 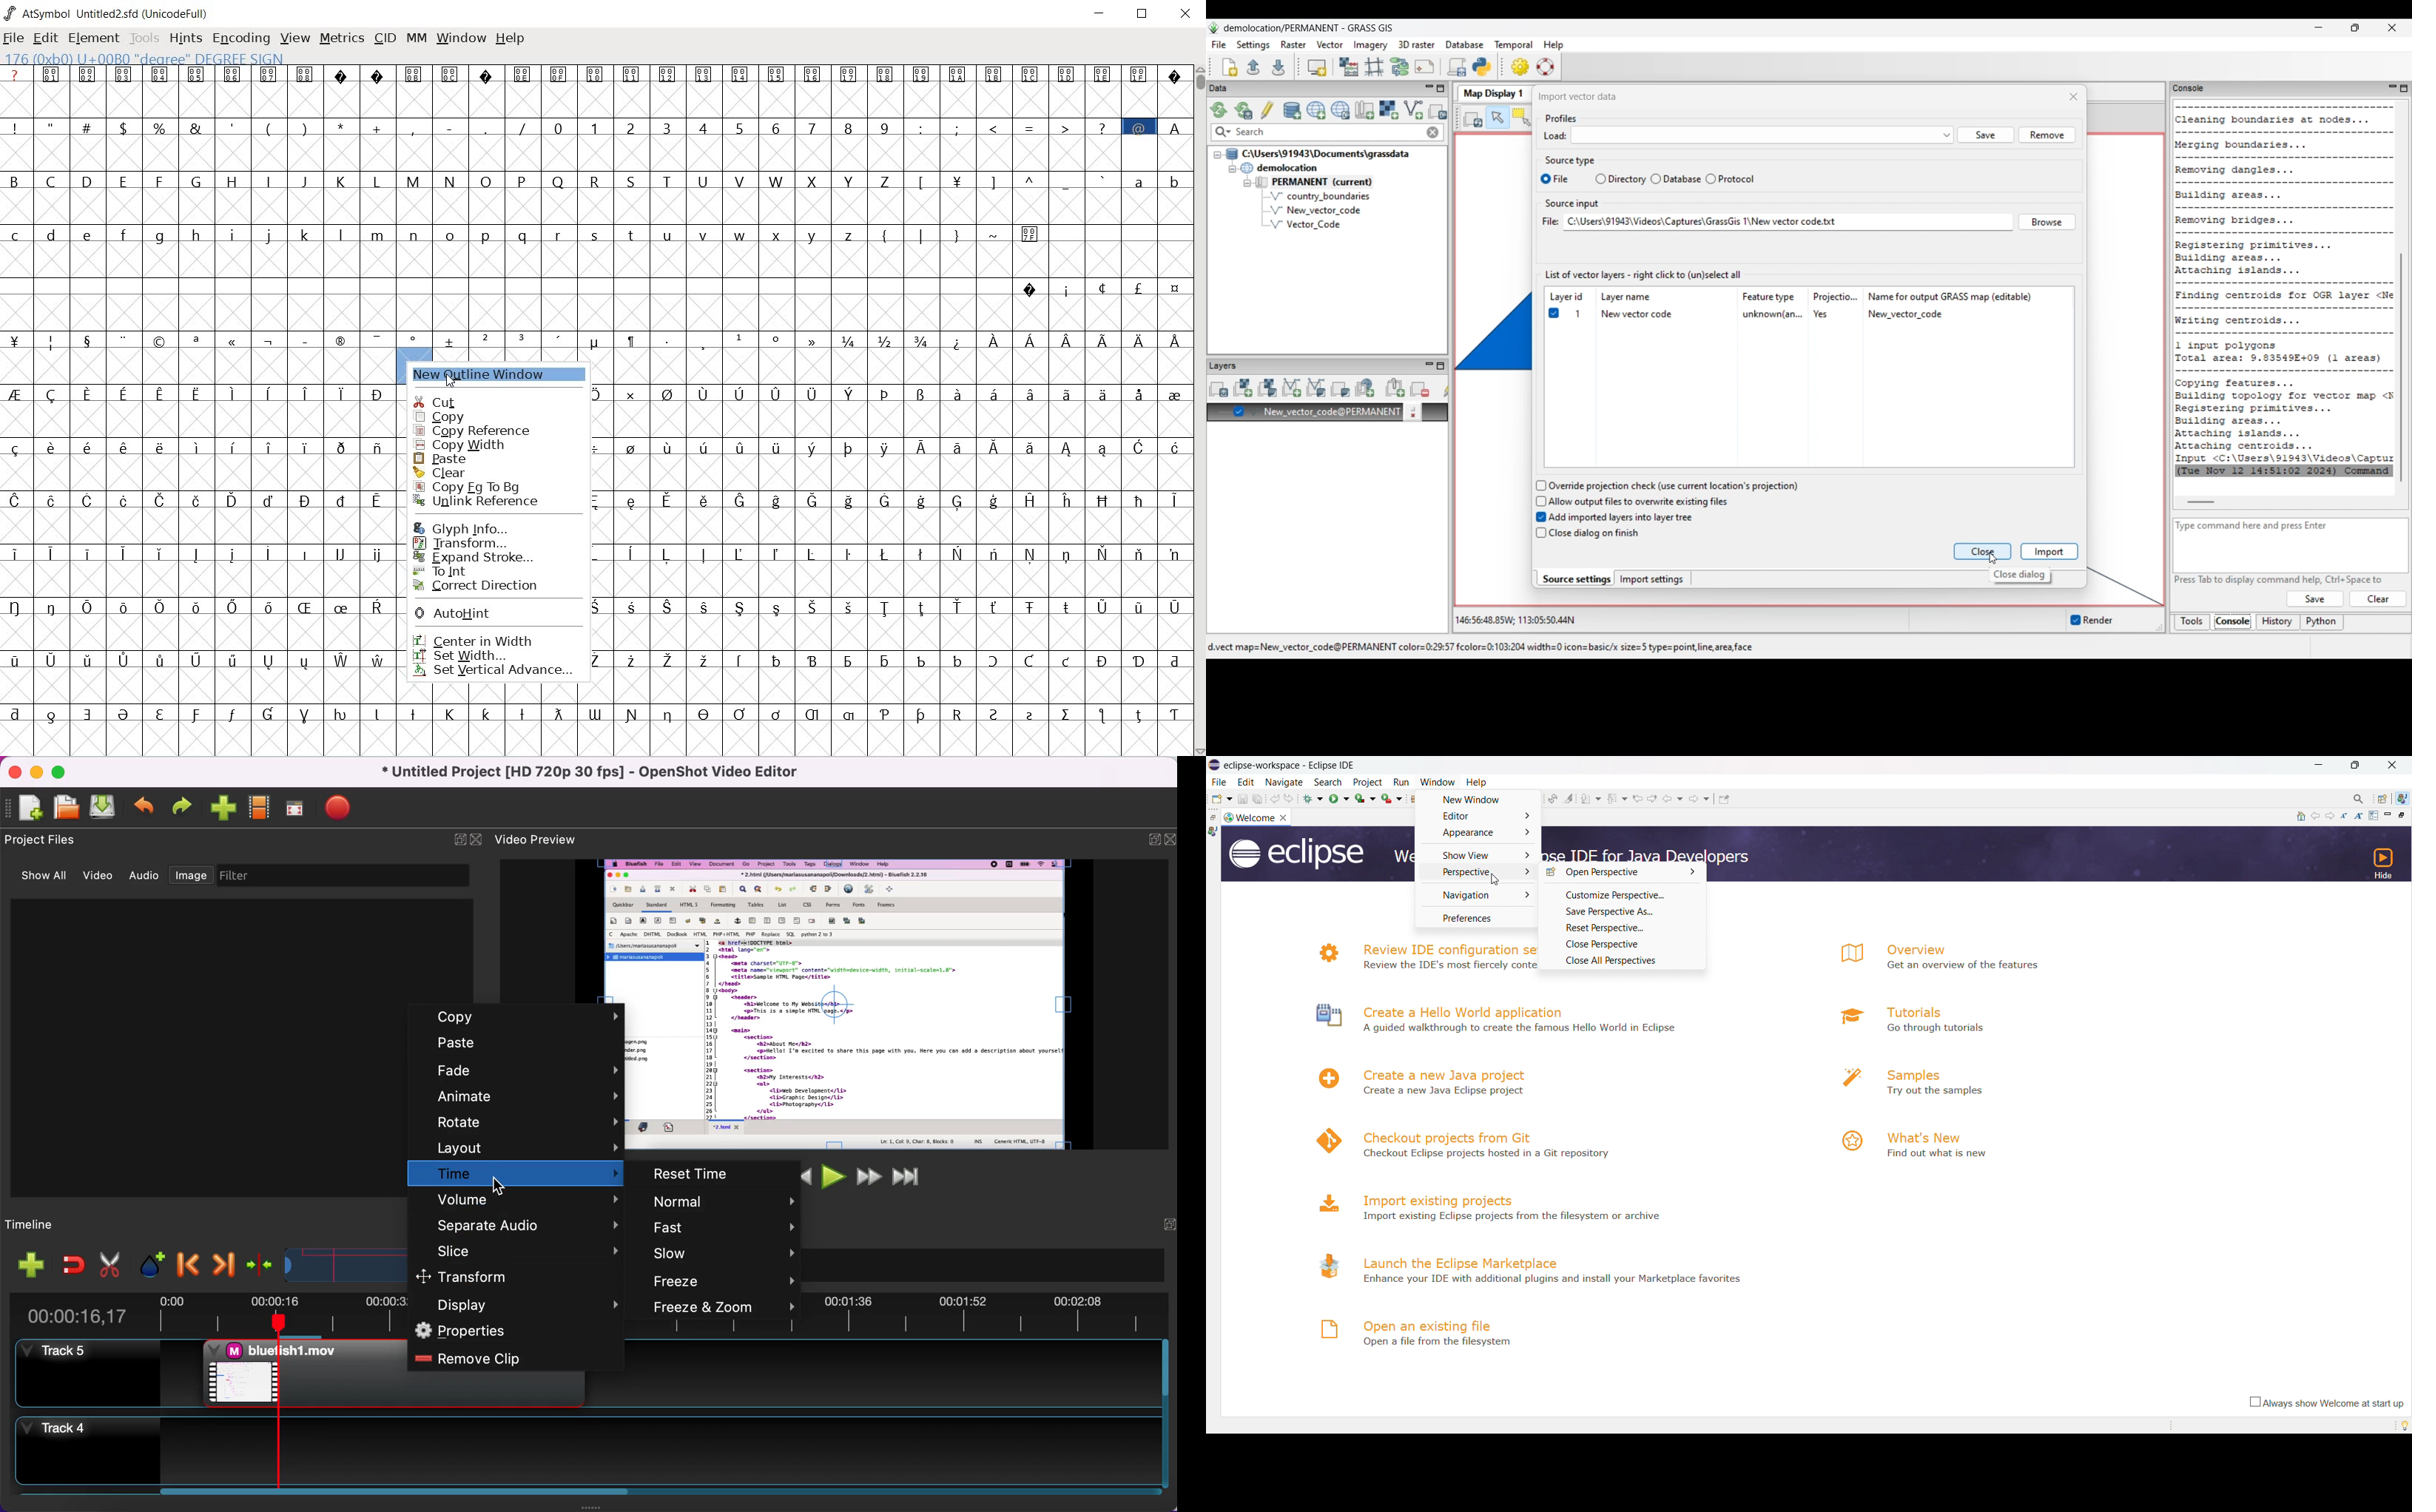 What do you see at coordinates (195, 499) in the screenshot?
I see `` at bounding box center [195, 499].